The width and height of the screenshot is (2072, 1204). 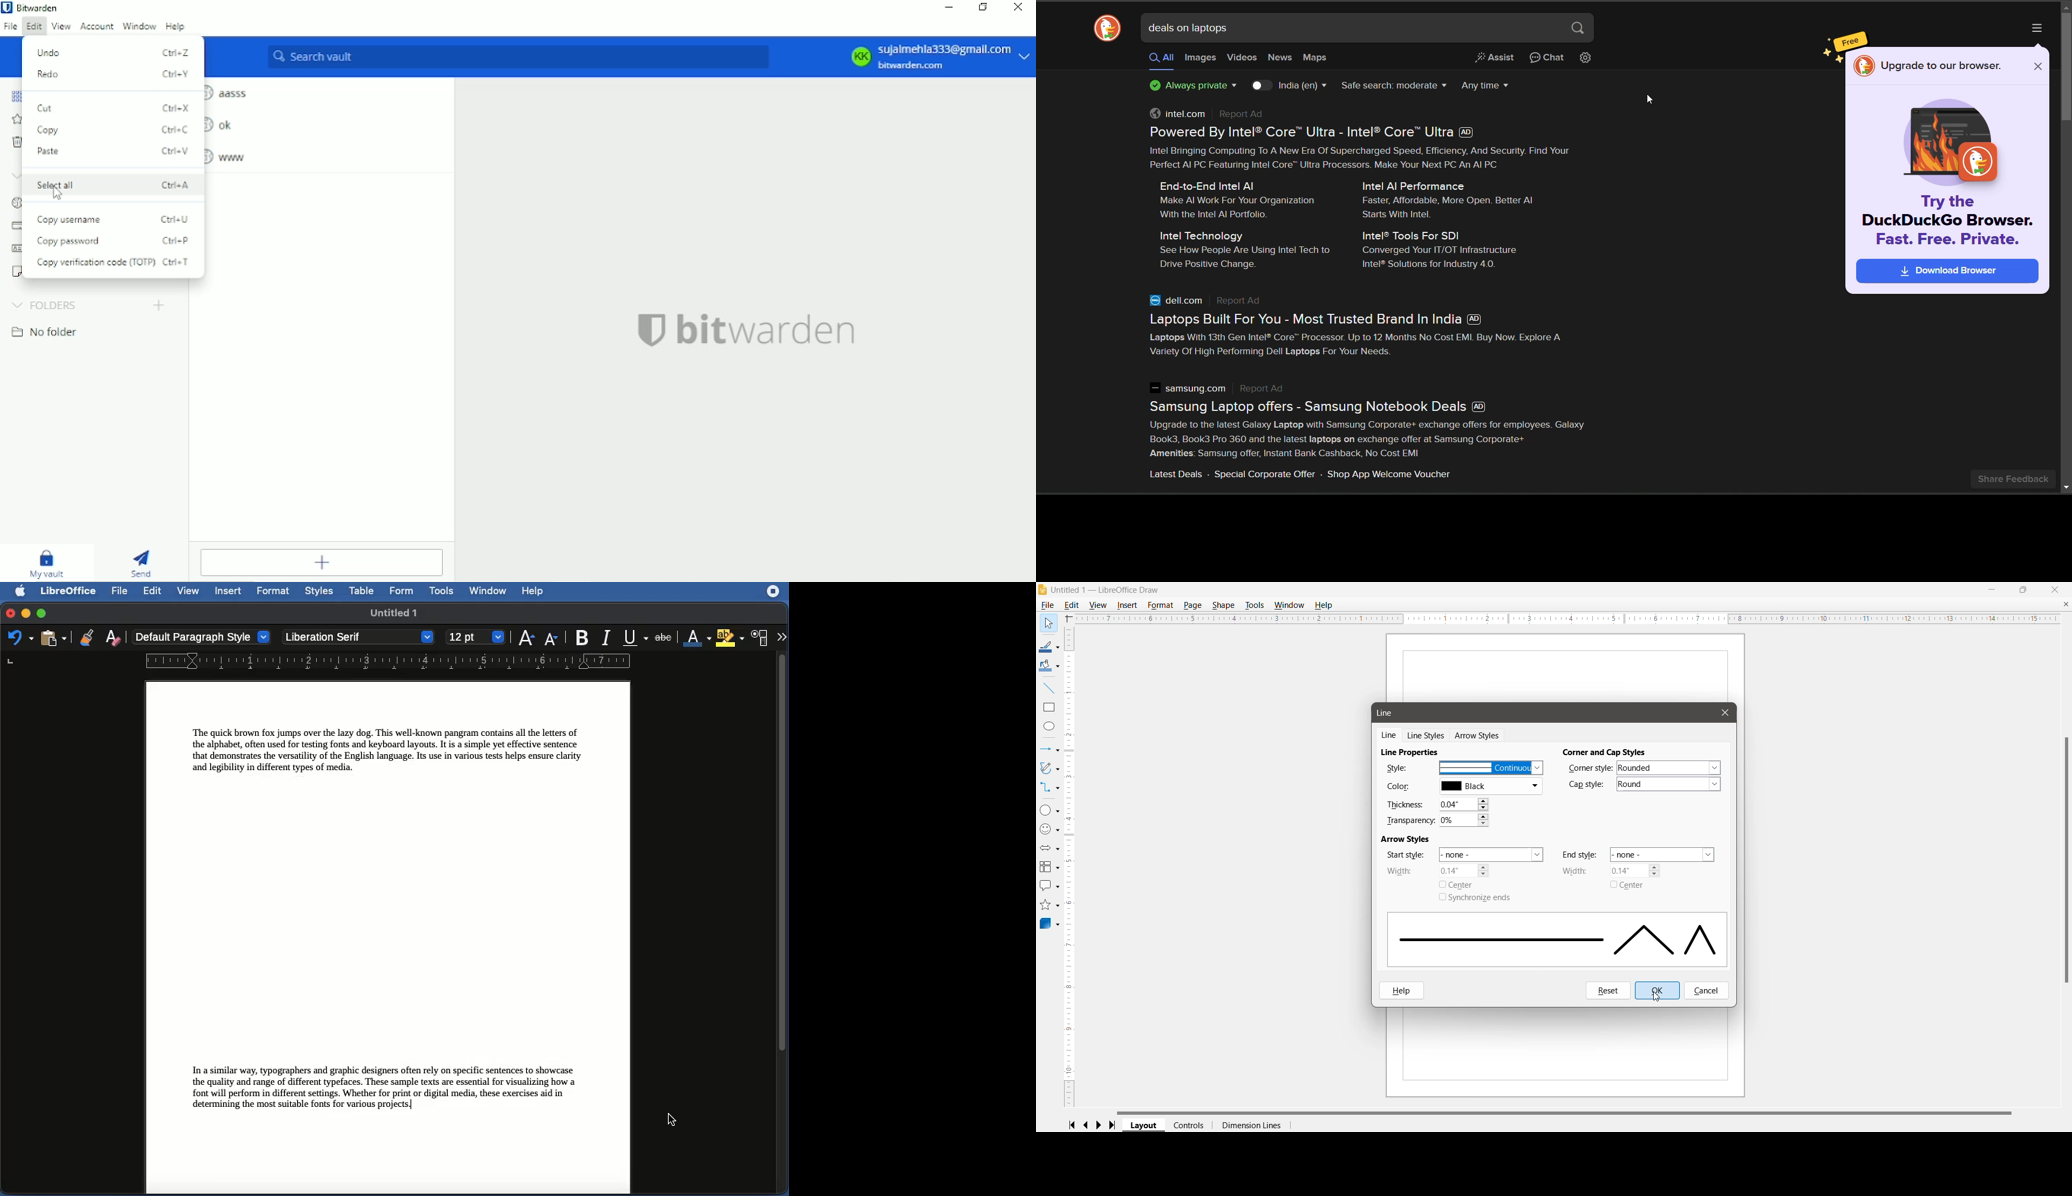 What do you see at coordinates (190, 592) in the screenshot?
I see `View` at bounding box center [190, 592].